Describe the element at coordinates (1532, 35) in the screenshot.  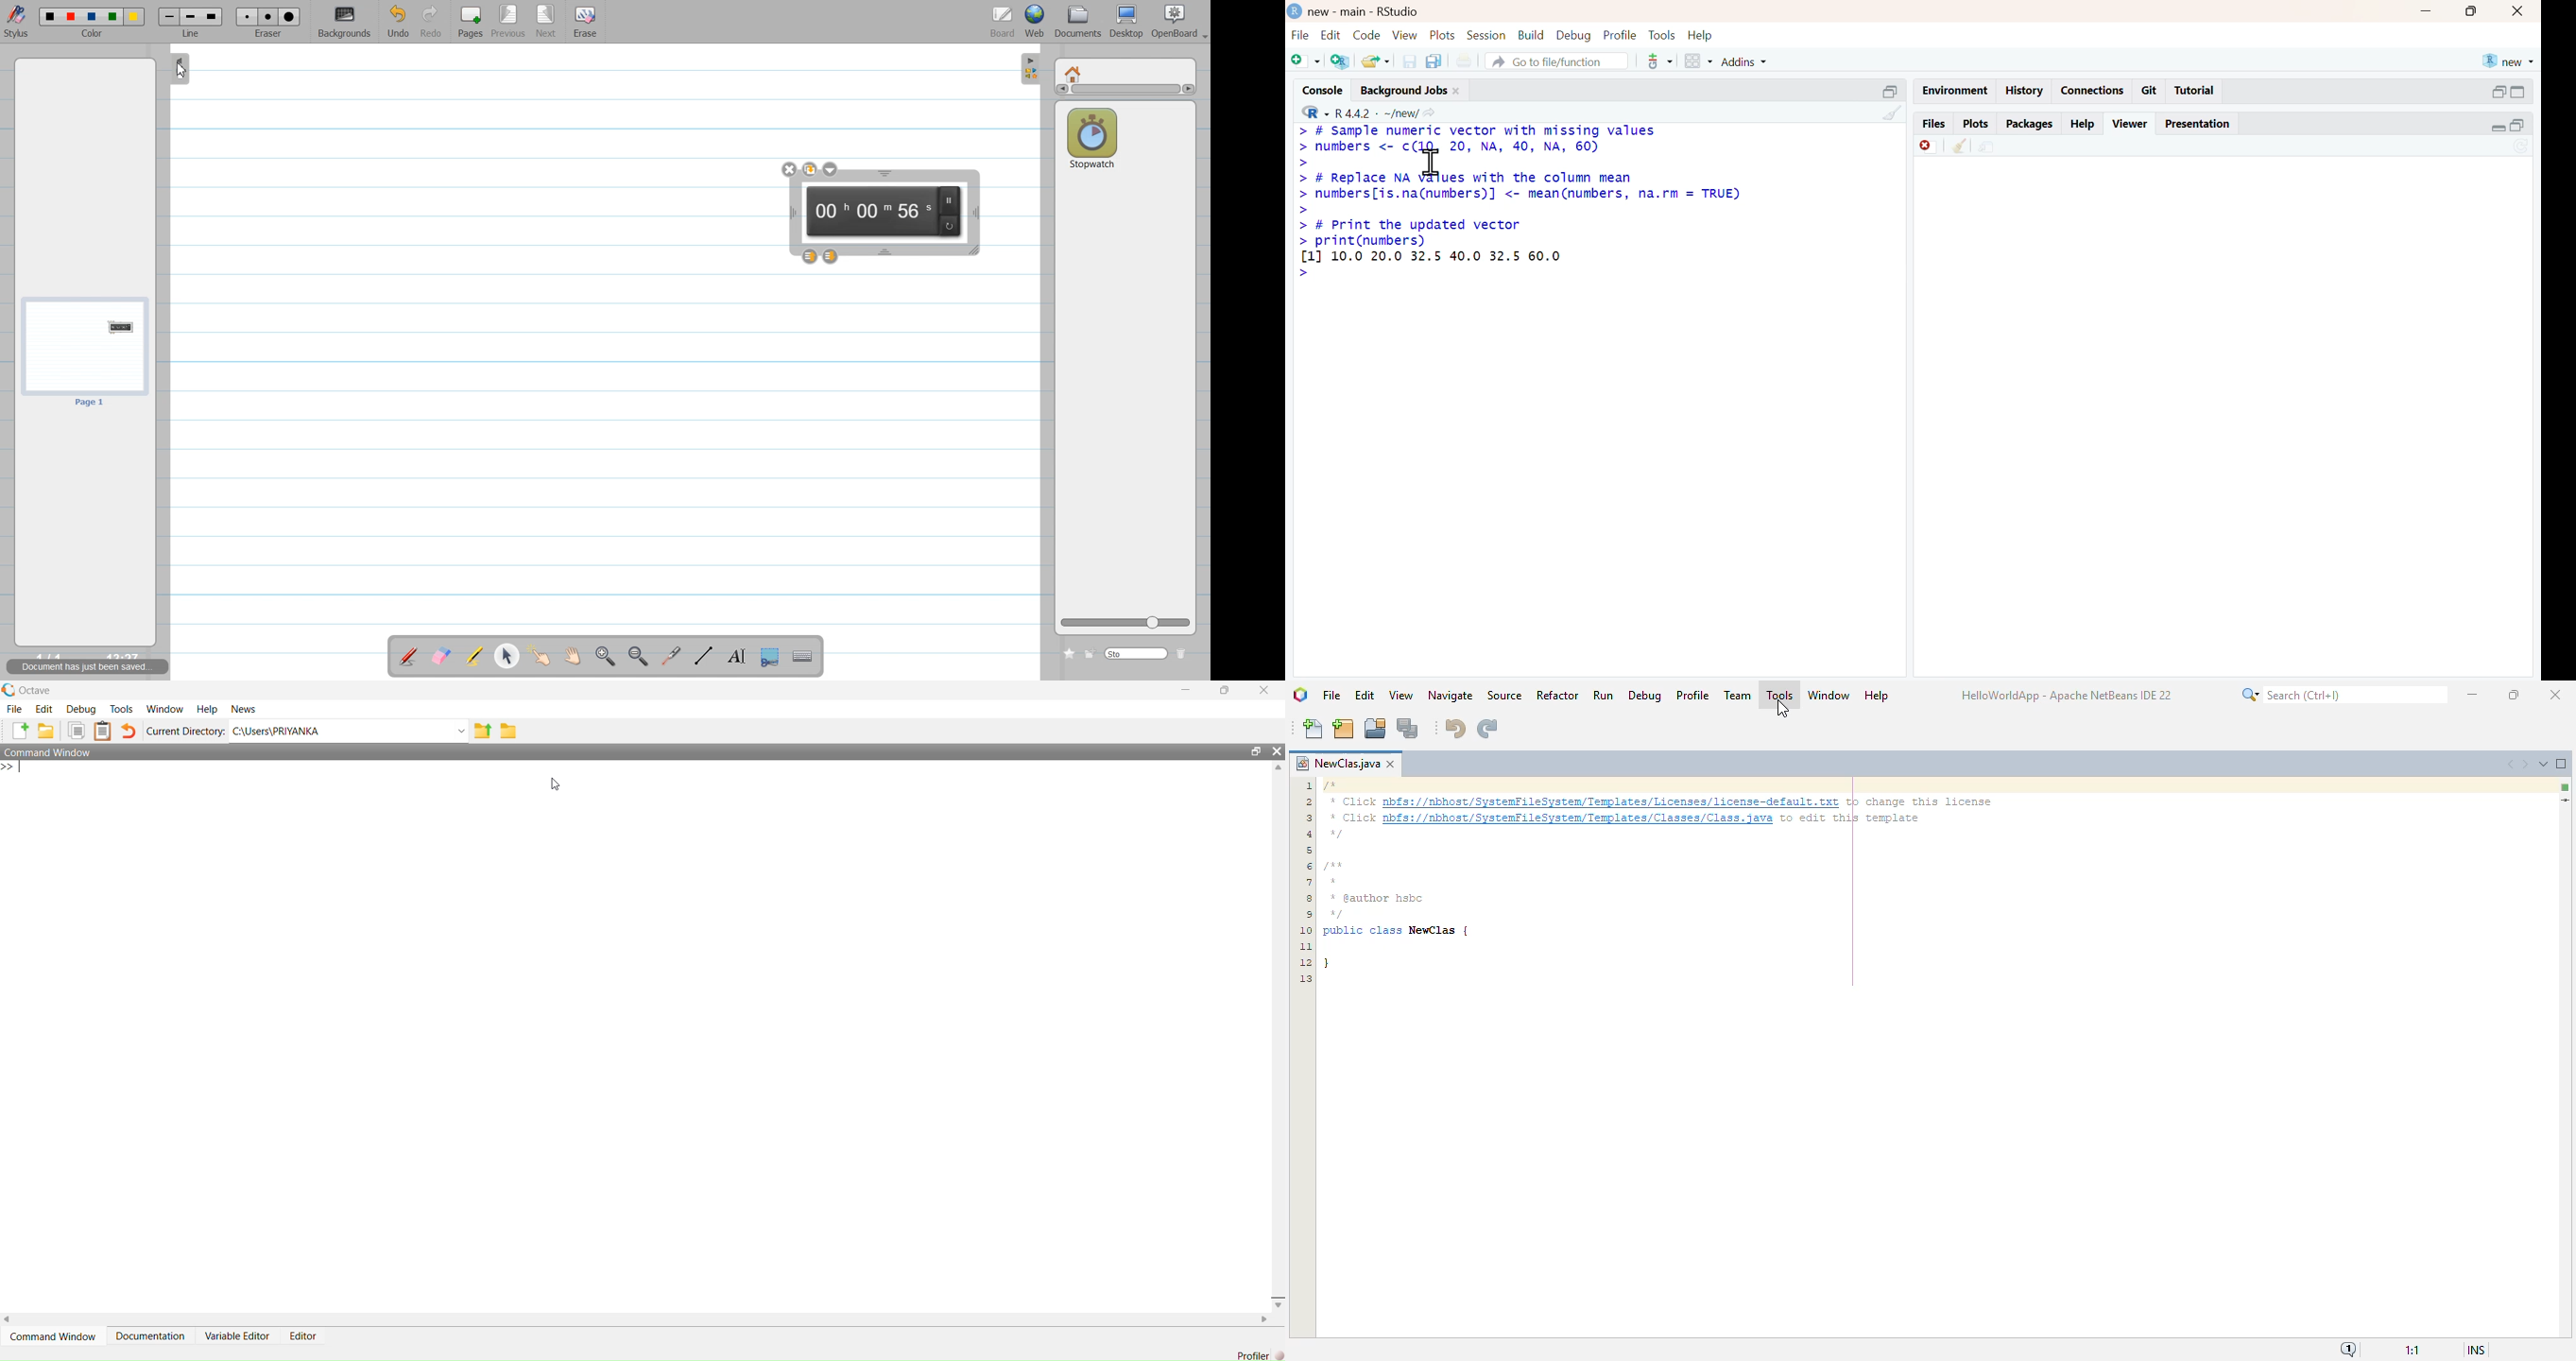
I see `build` at that location.